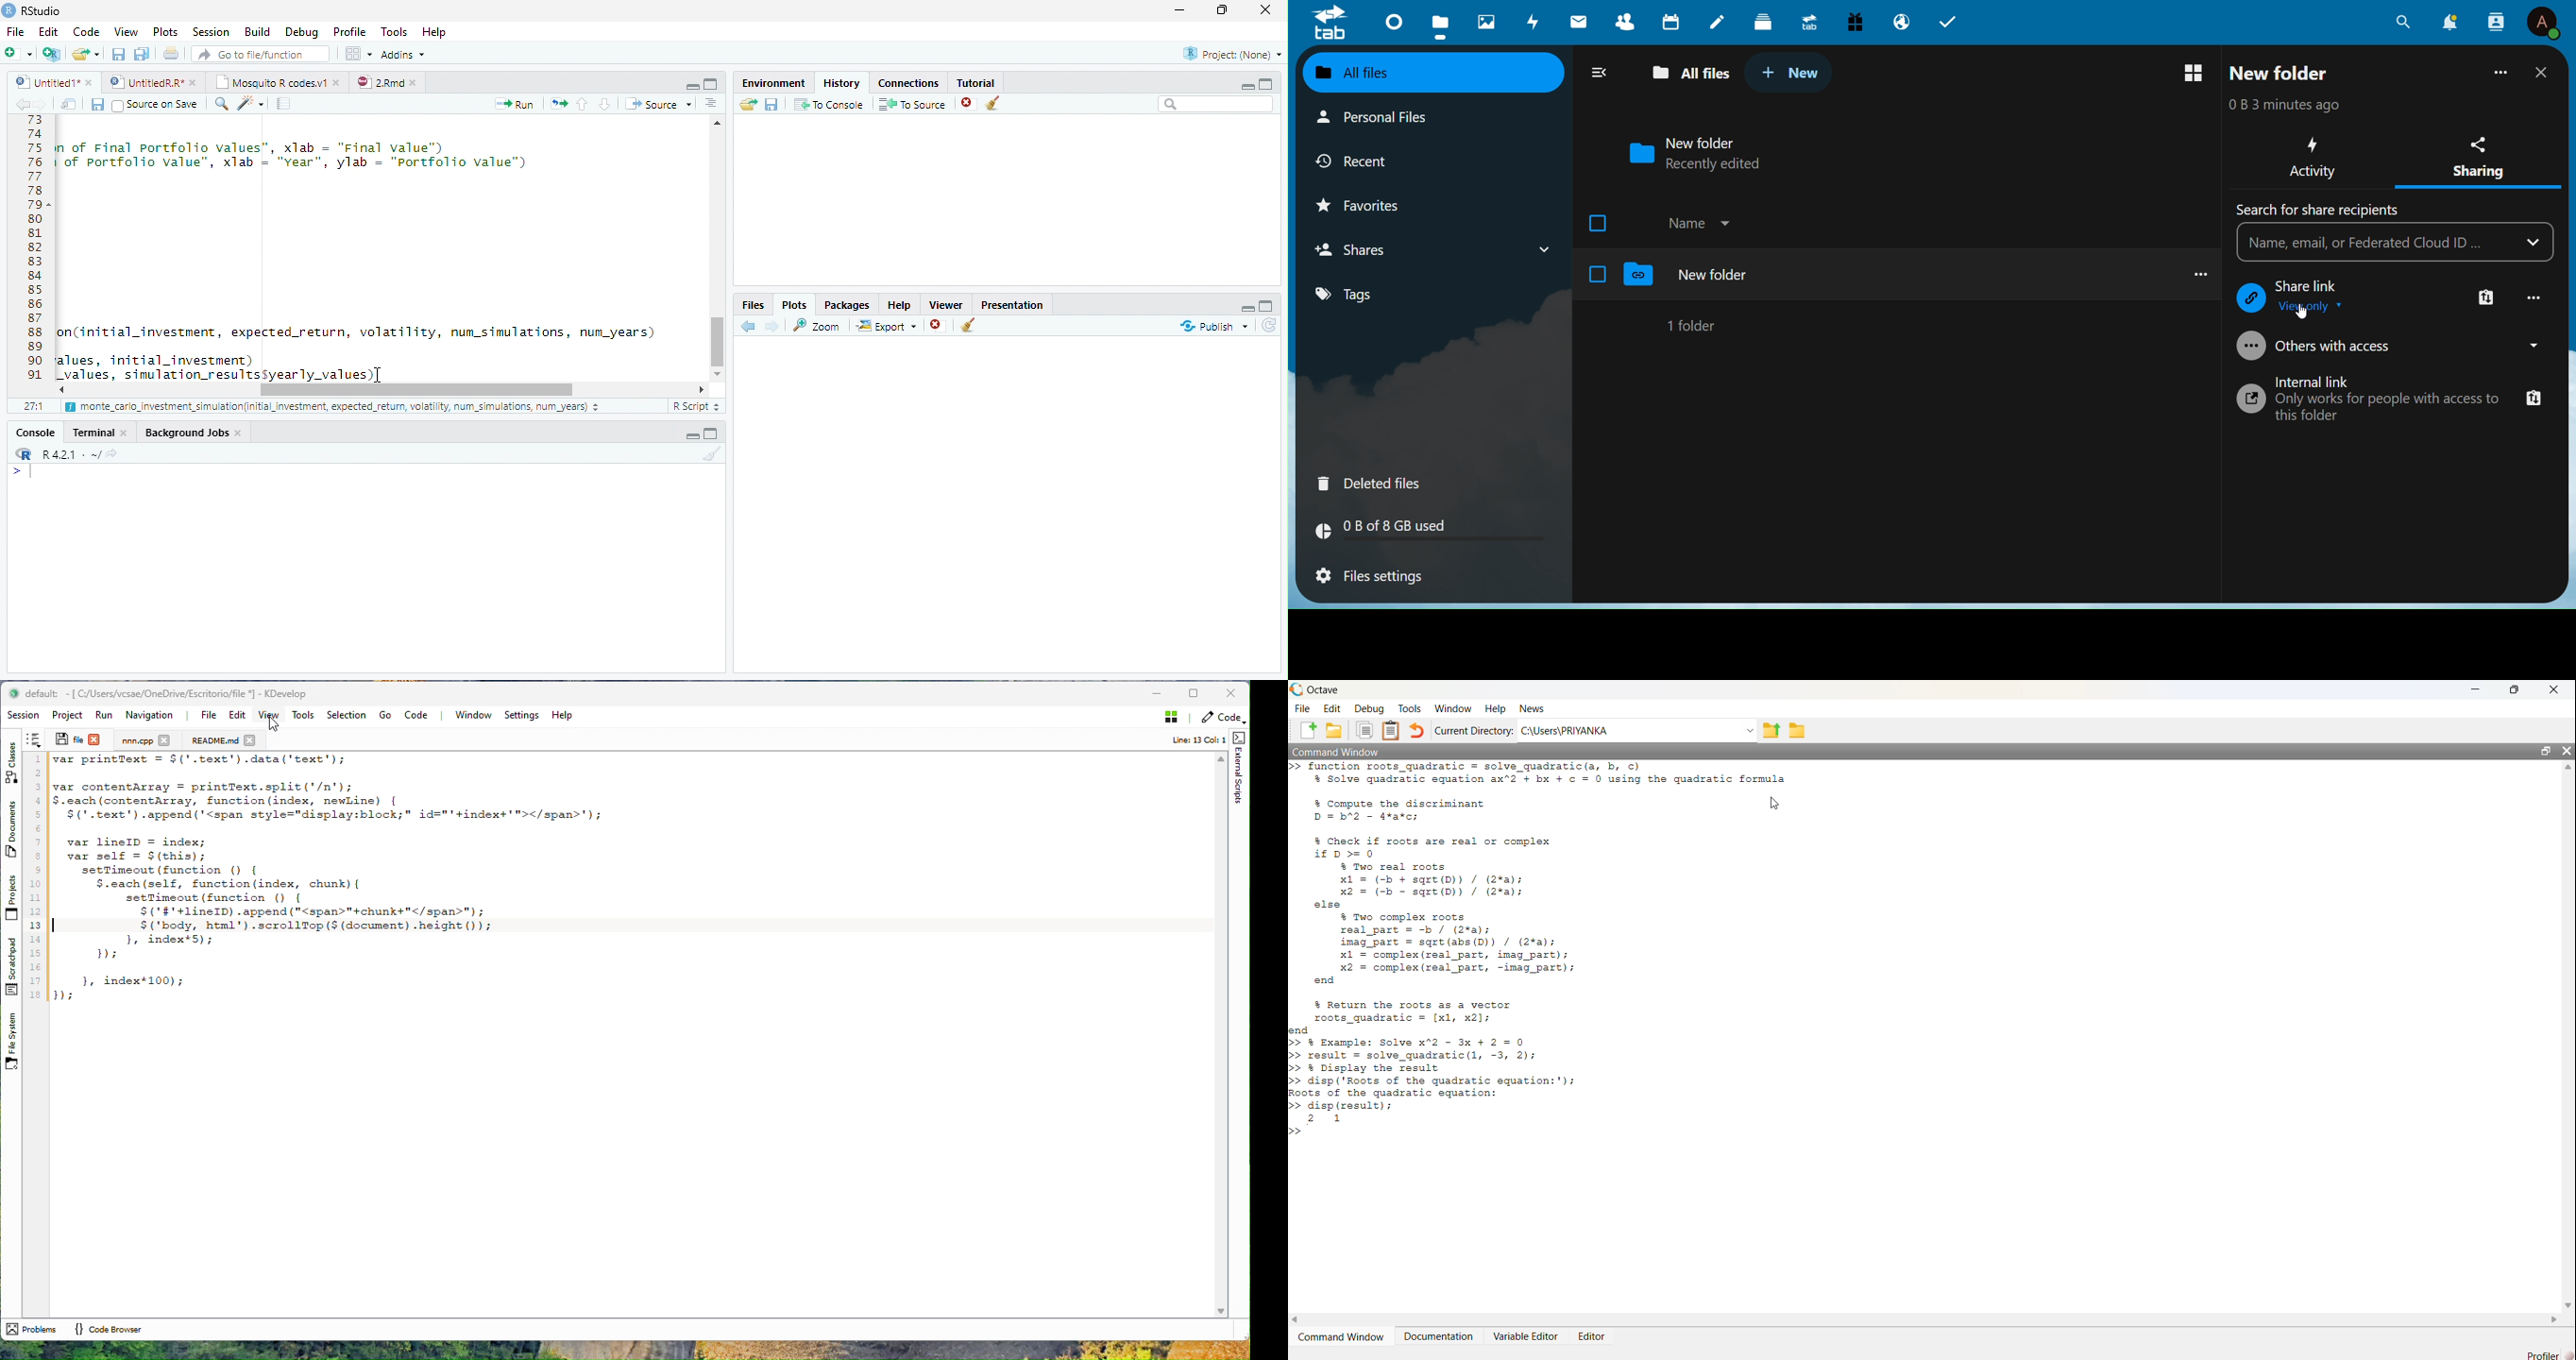 Image resolution: width=2576 pixels, height=1372 pixels. Describe the element at coordinates (772, 326) in the screenshot. I see `Next Plot` at that location.